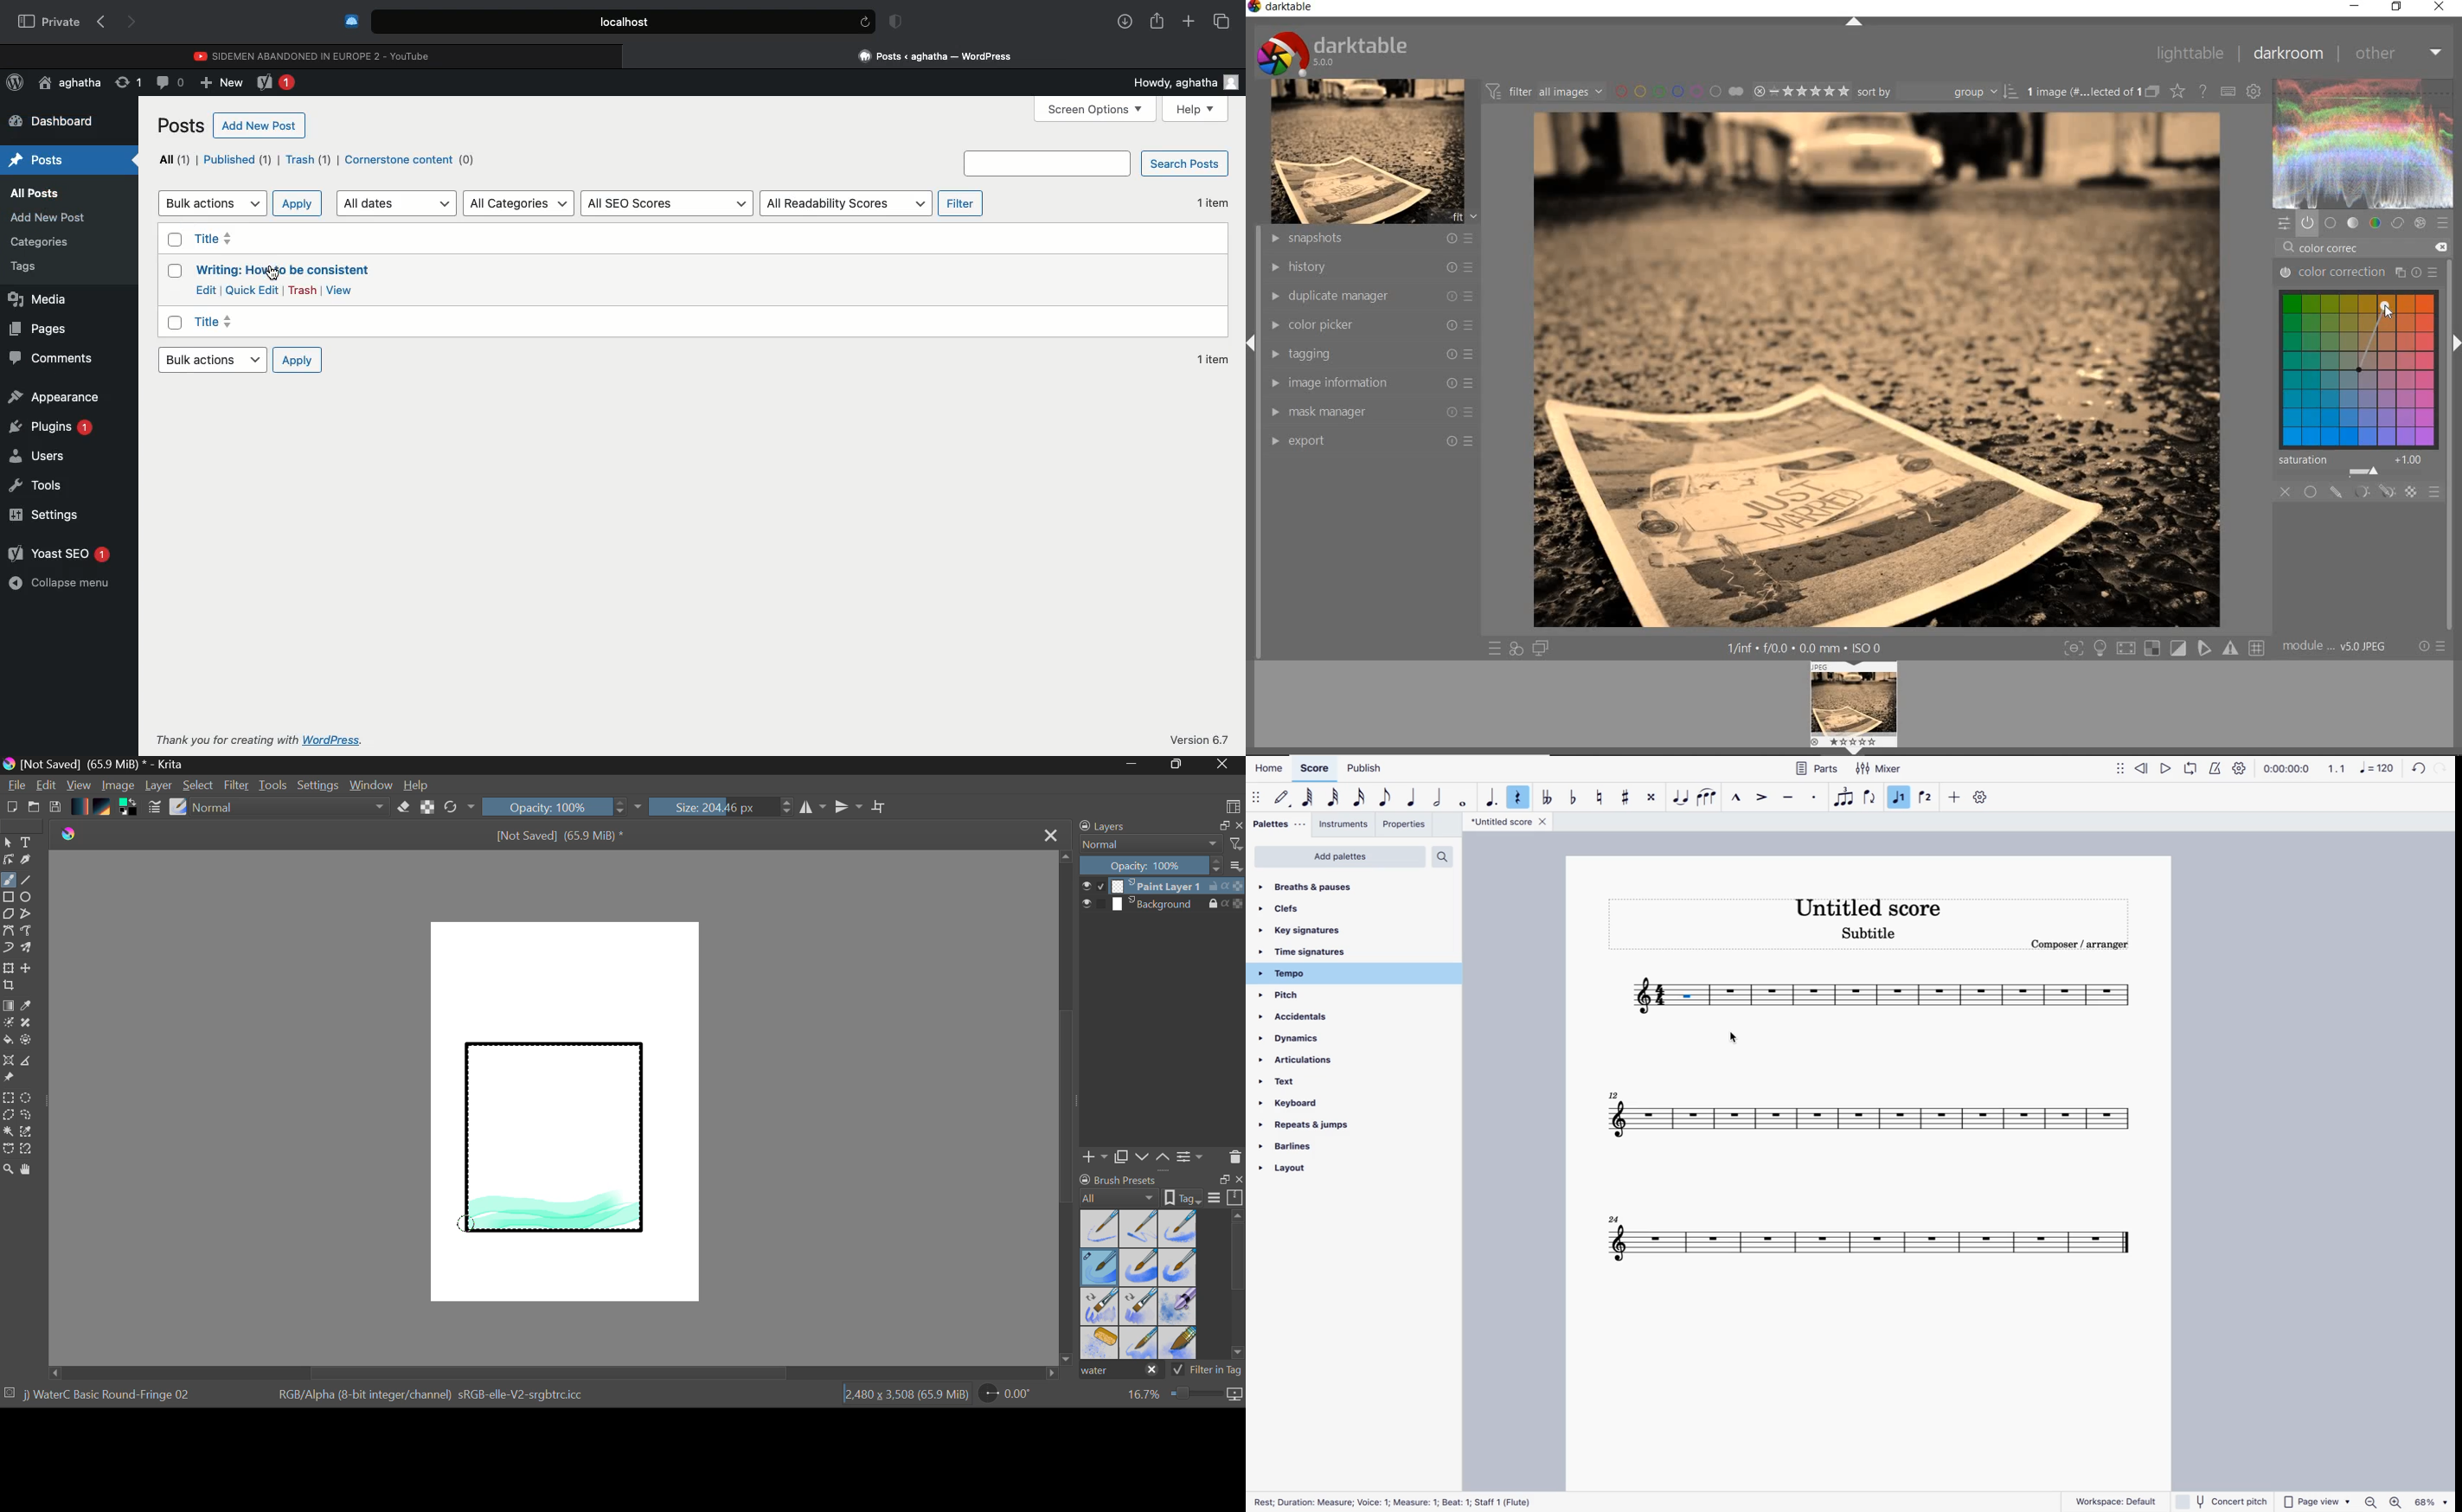  I want to click on Zoom, so click(1183, 1395).